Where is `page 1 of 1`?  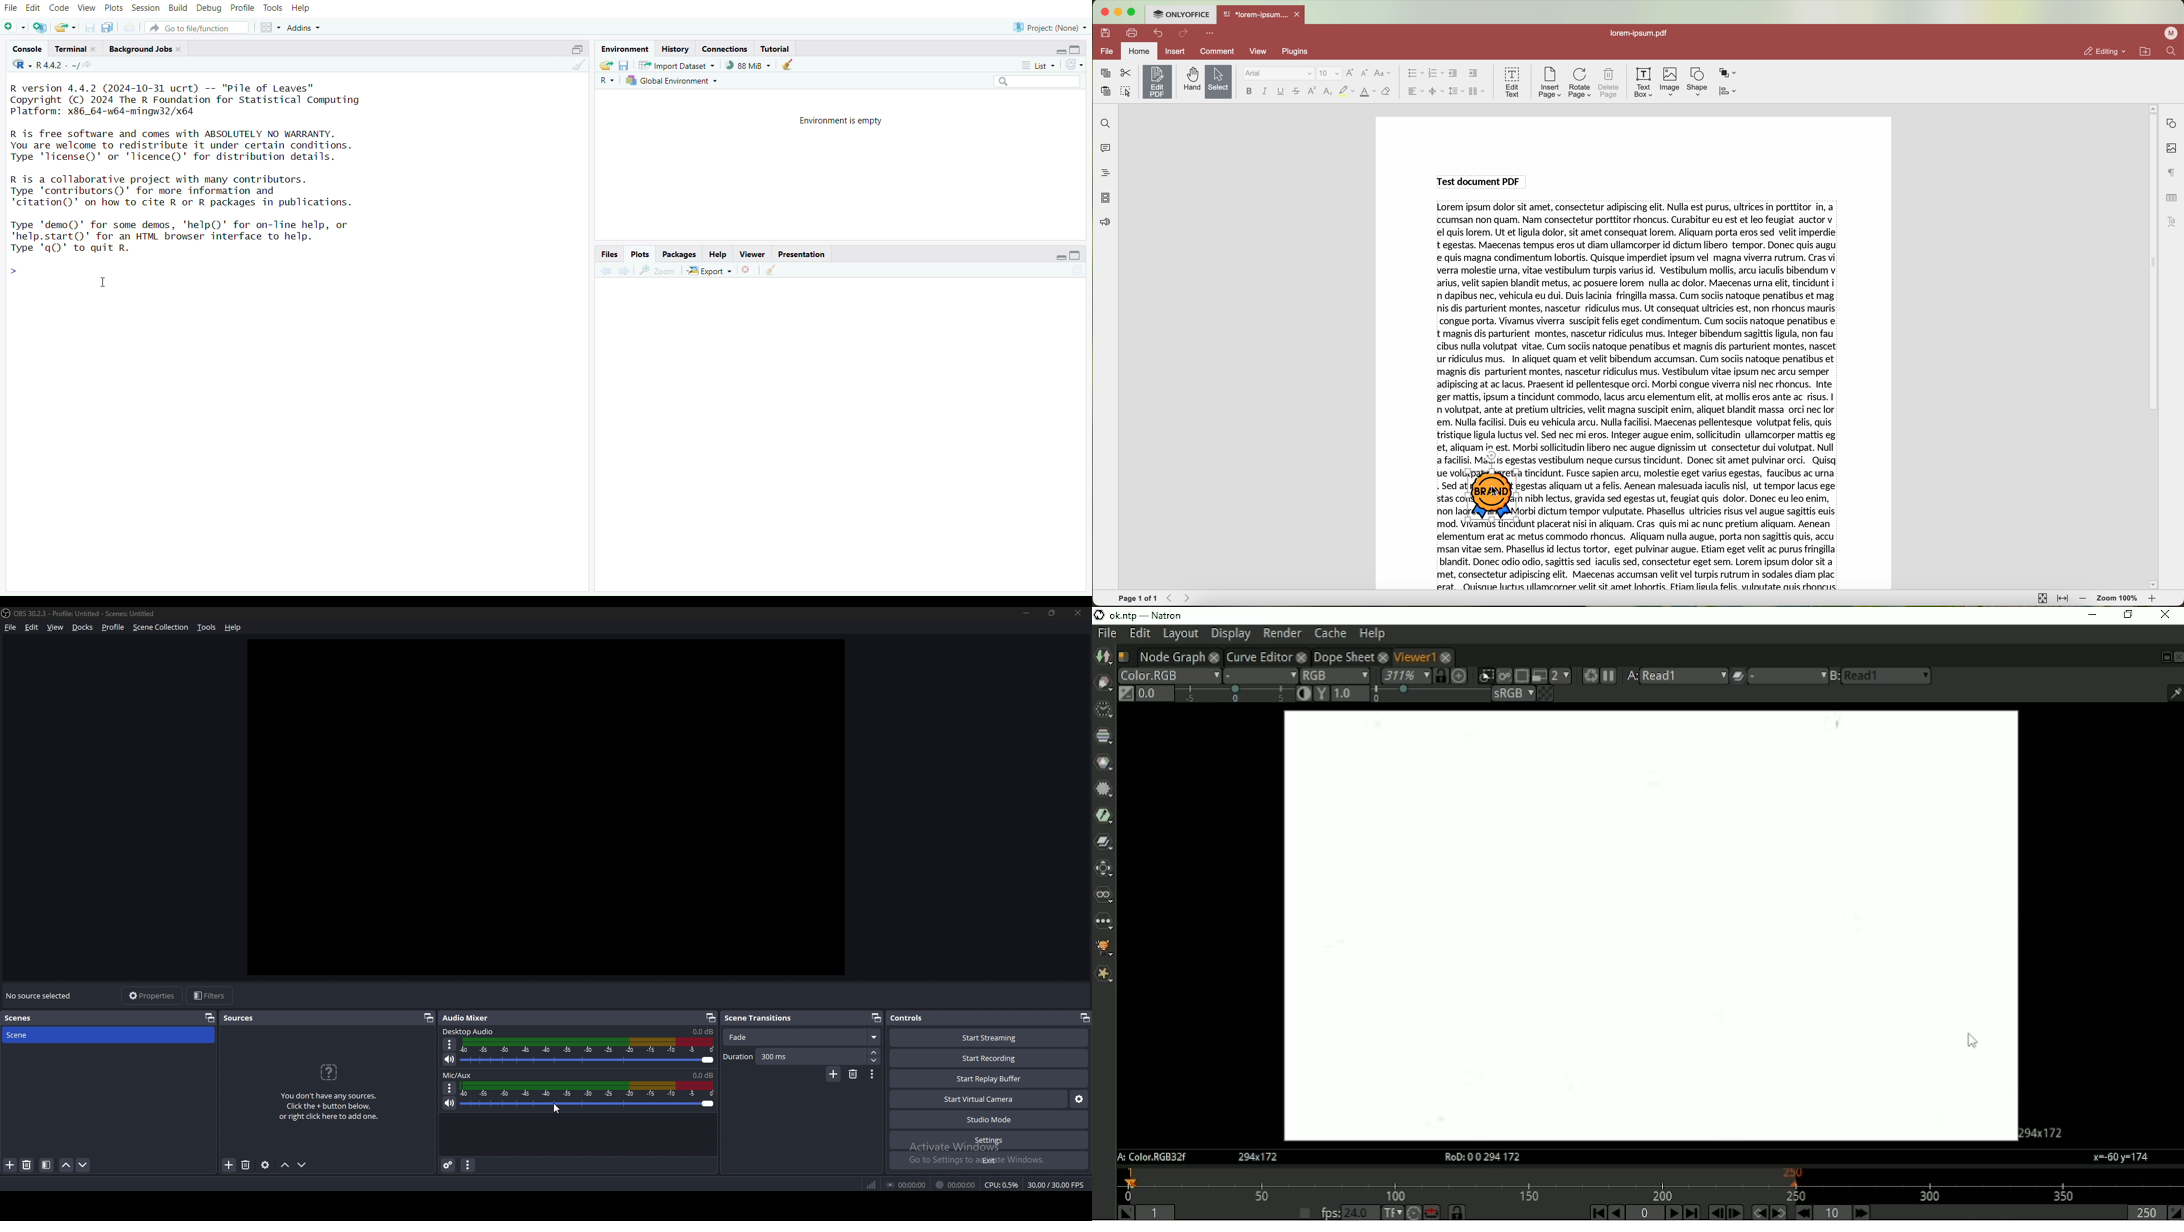 page 1 of 1 is located at coordinates (1138, 599).